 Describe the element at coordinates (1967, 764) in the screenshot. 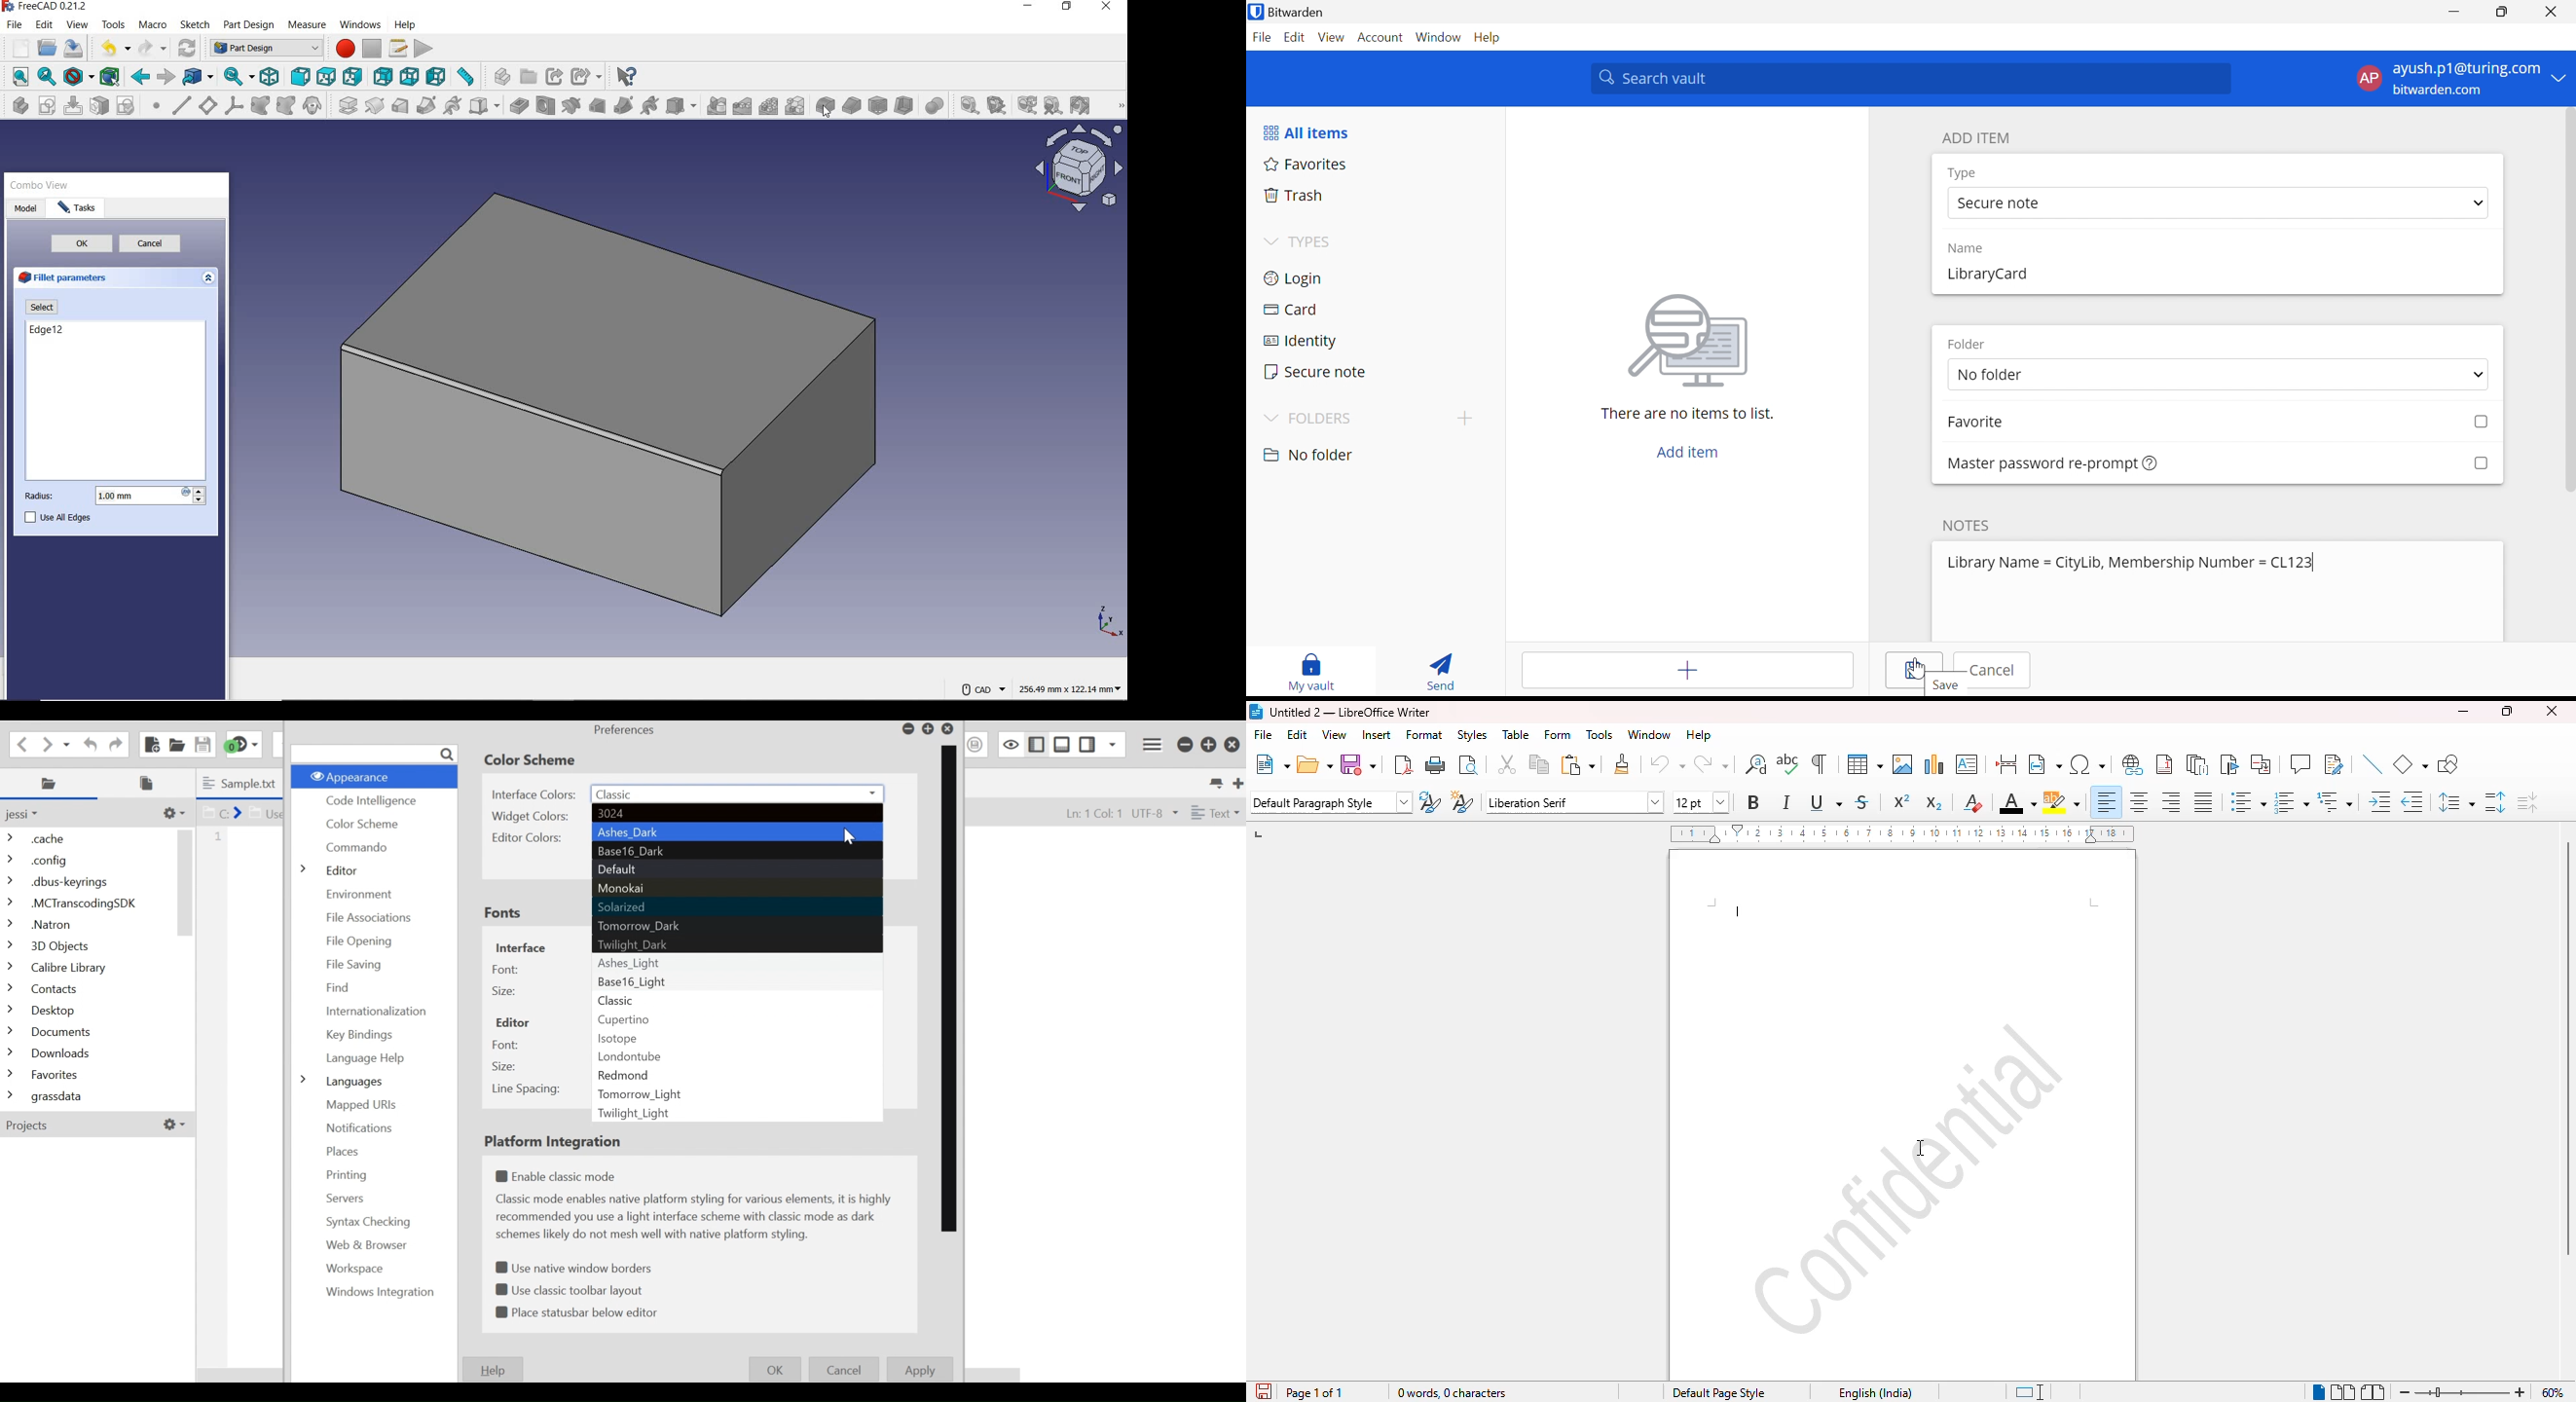

I see `insert text box` at that location.